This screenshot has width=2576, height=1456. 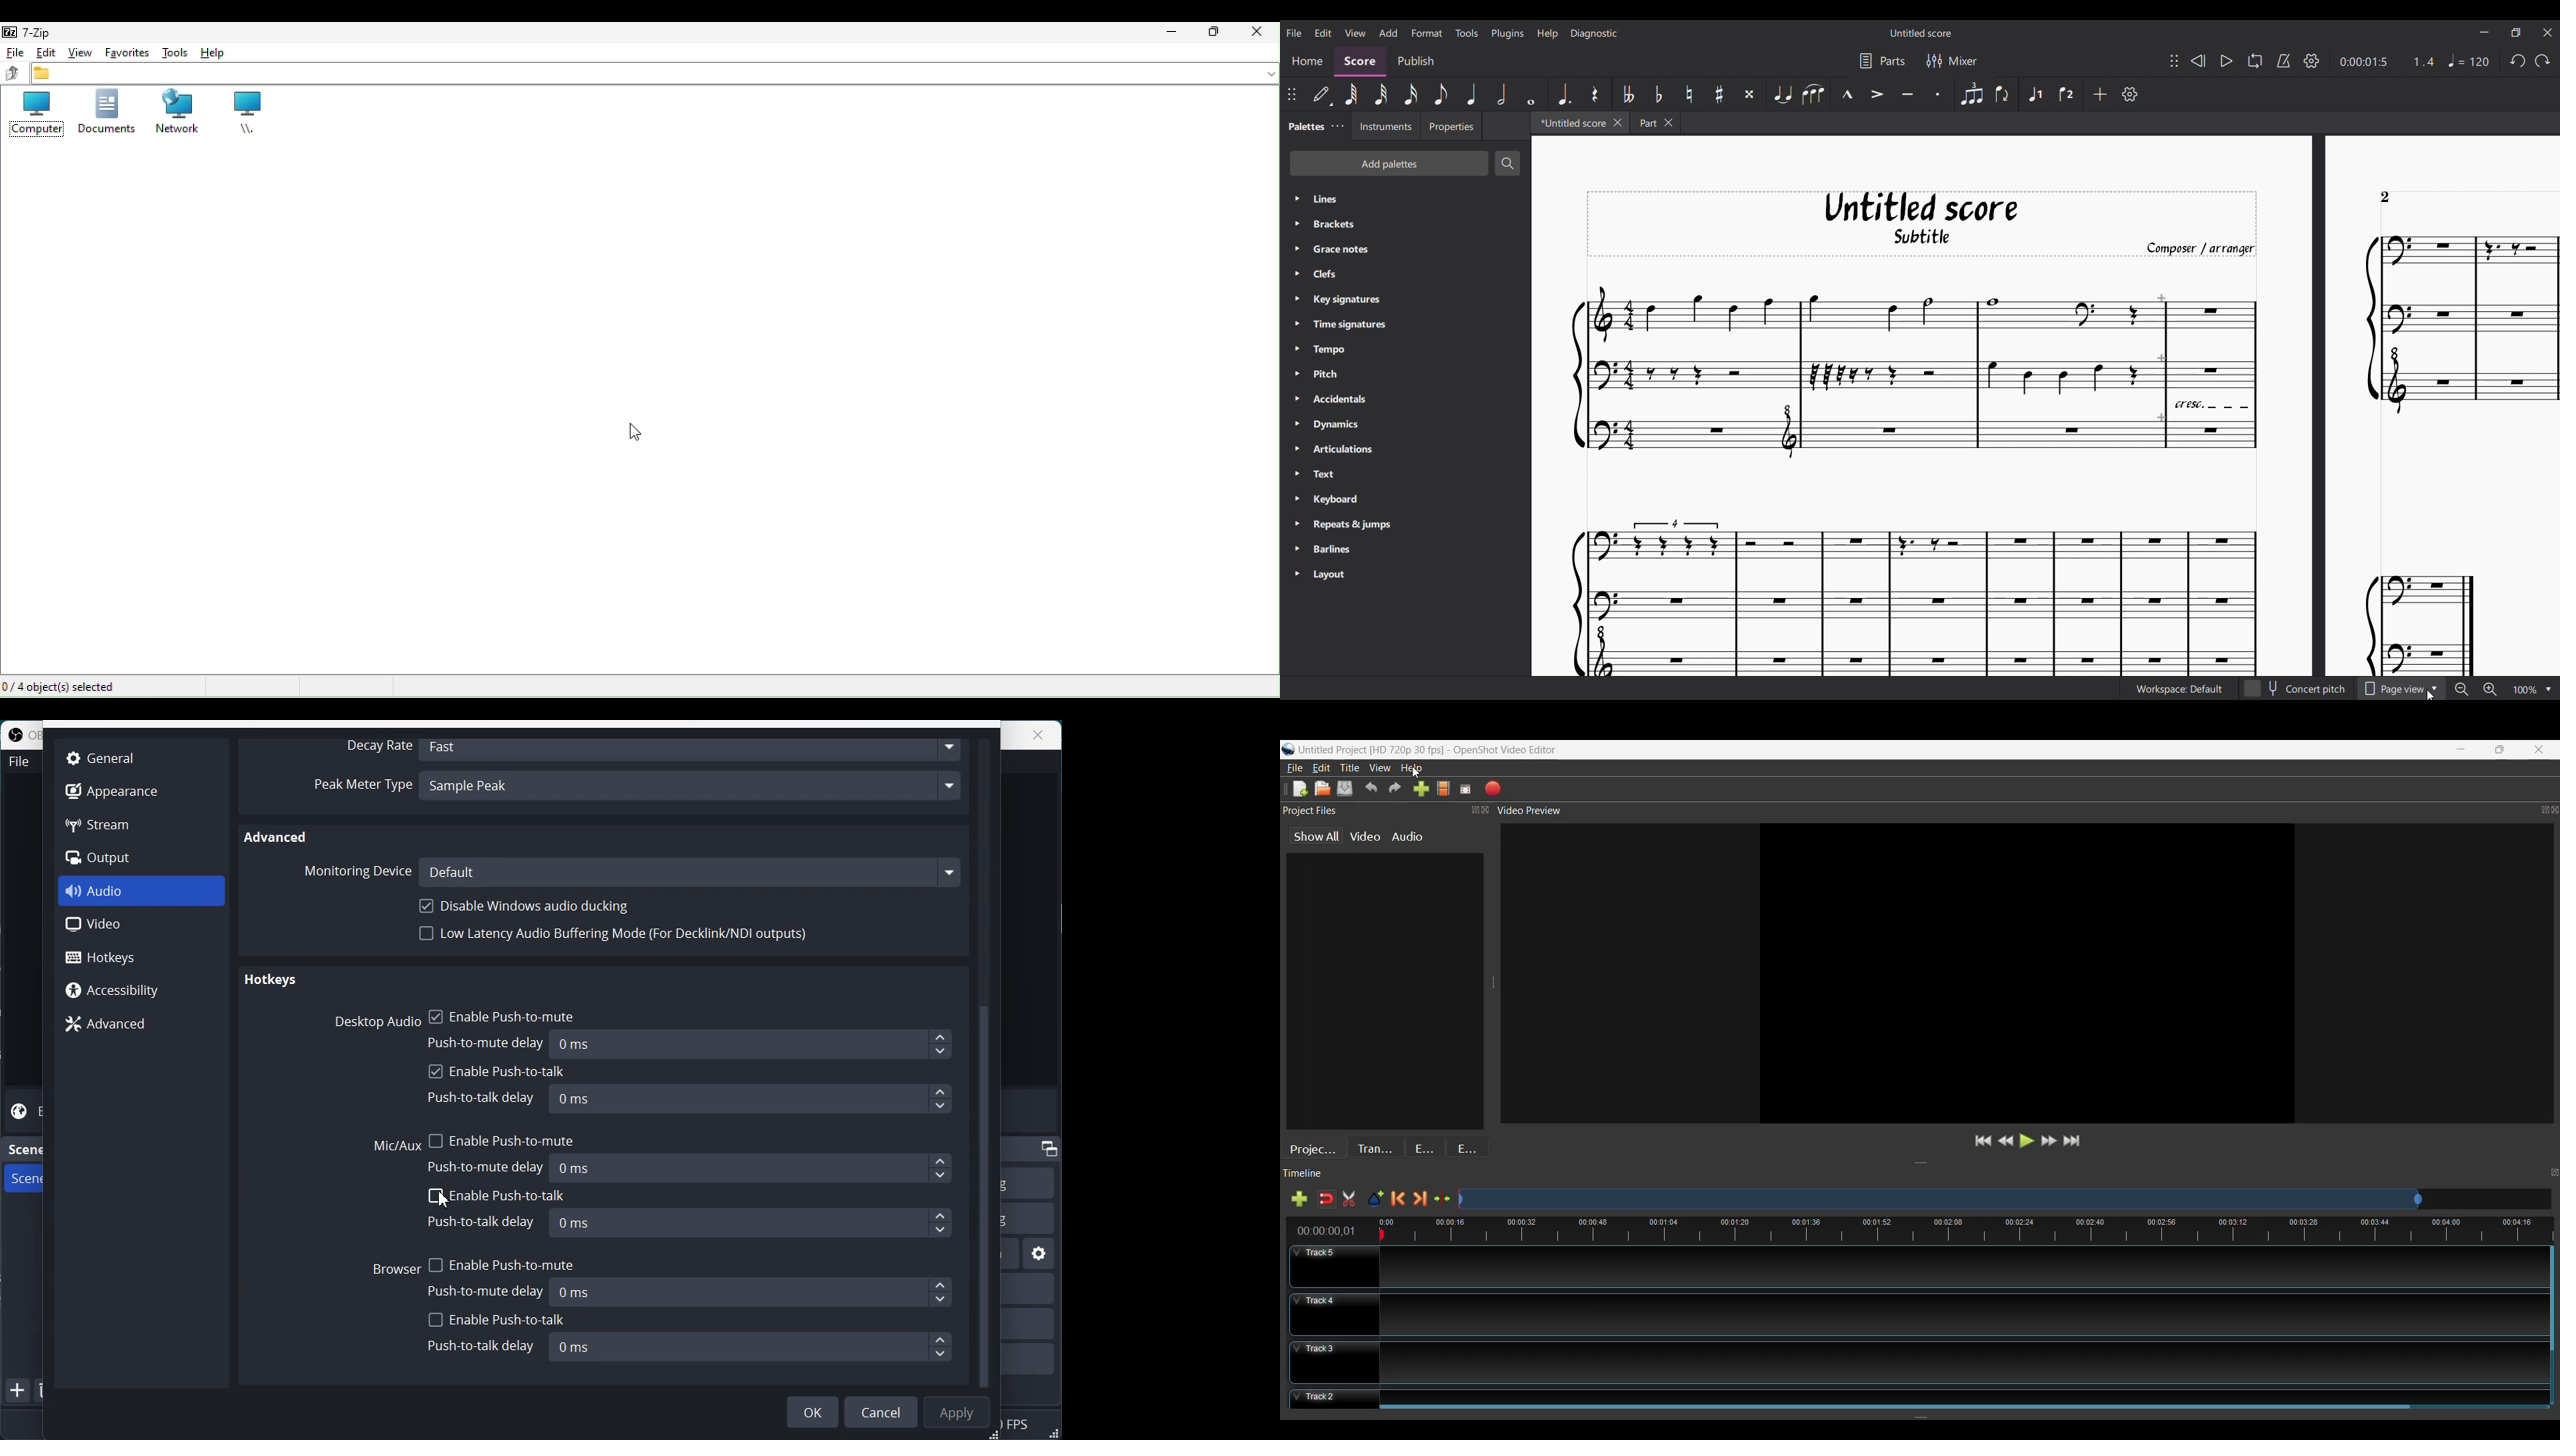 What do you see at coordinates (1426, 1147) in the screenshot?
I see `Effects` at bounding box center [1426, 1147].